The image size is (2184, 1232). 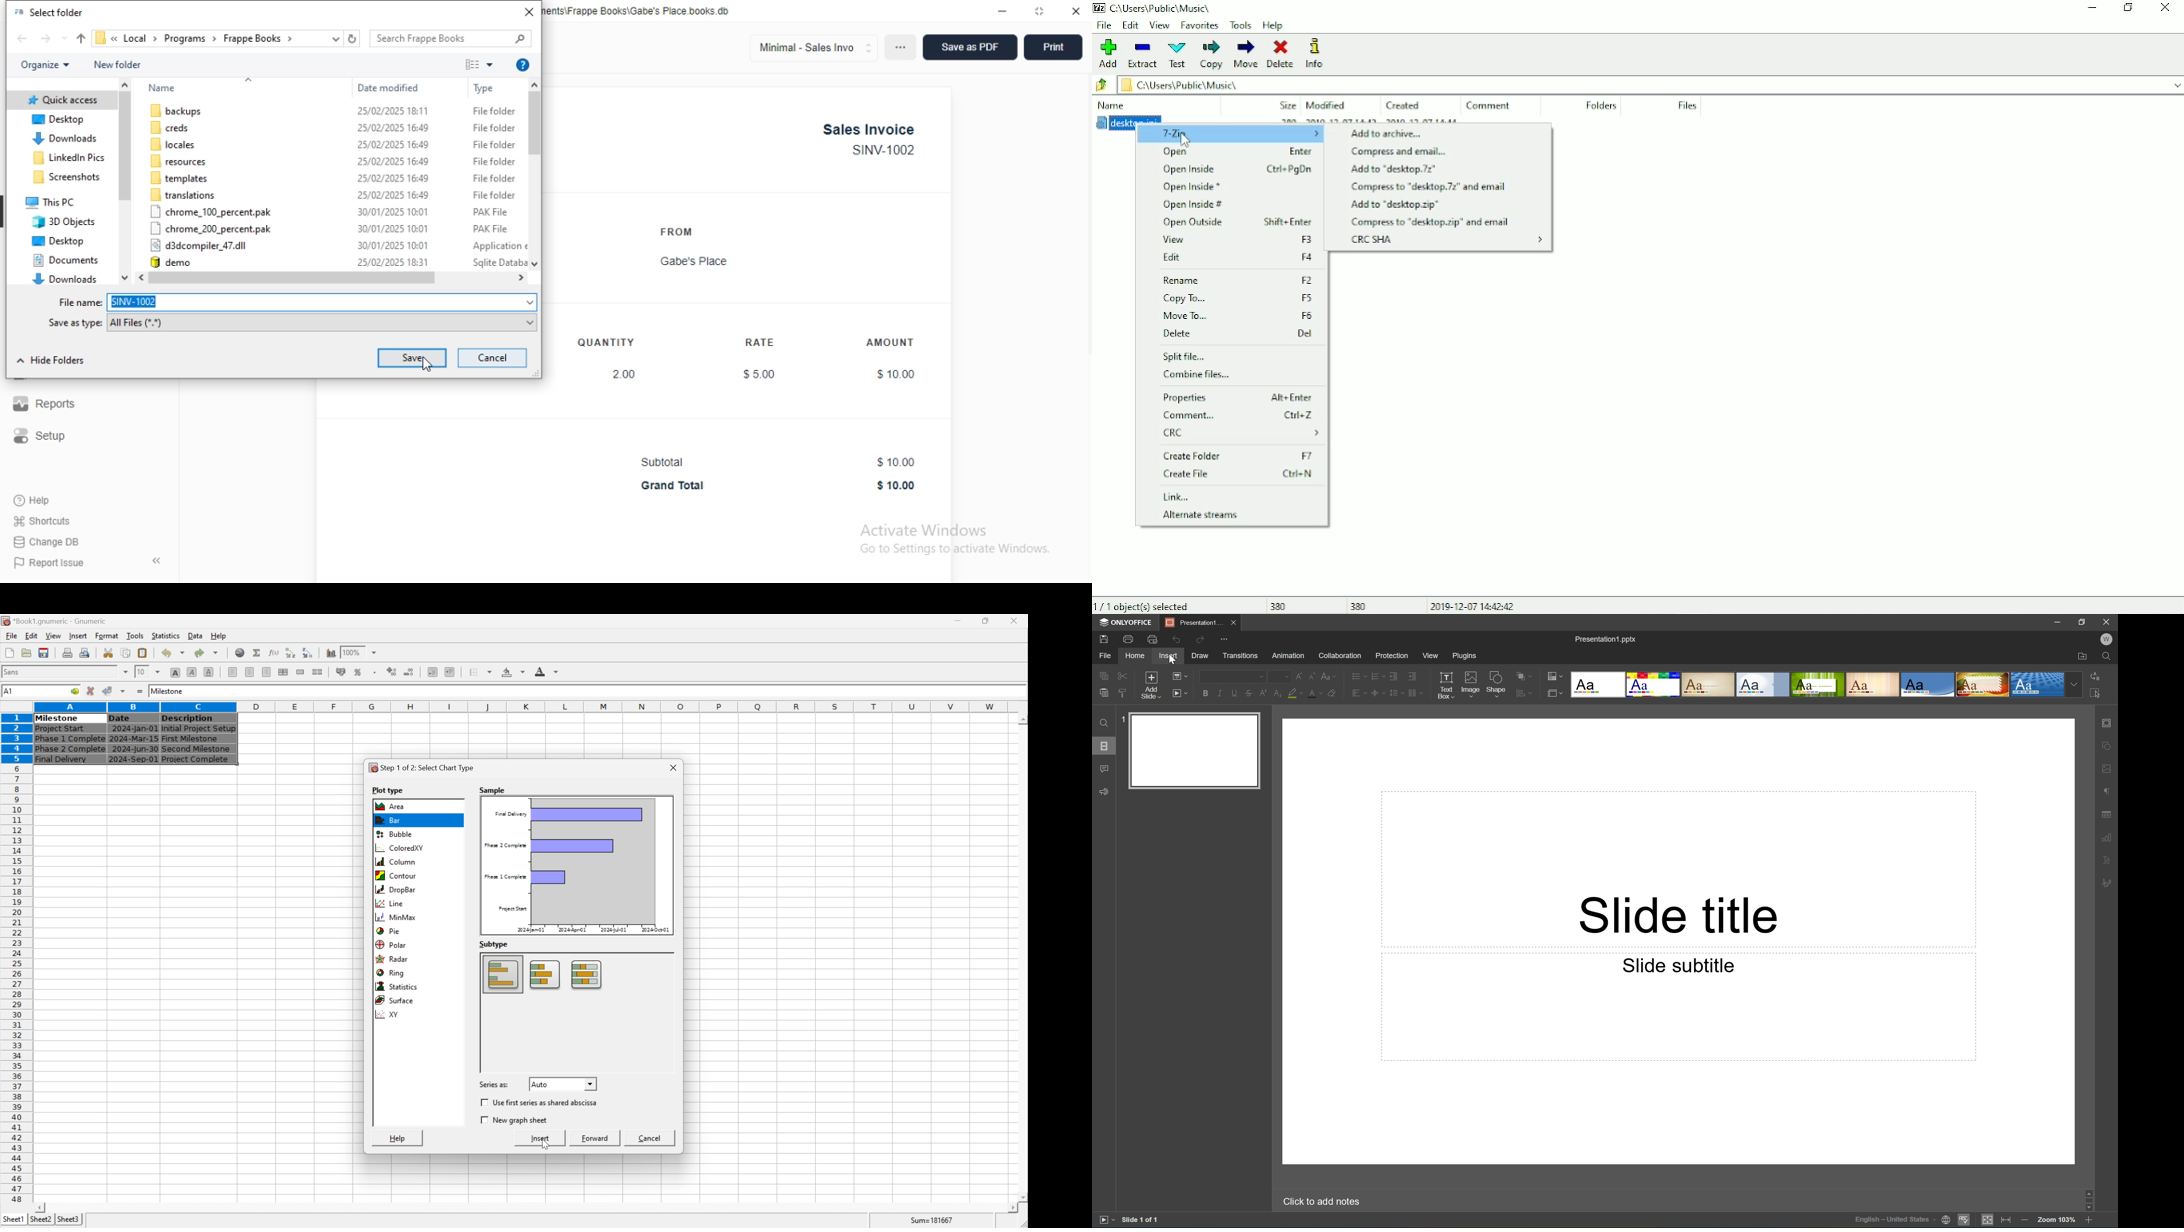 I want to click on Copy, so click(x=1212, y=54).